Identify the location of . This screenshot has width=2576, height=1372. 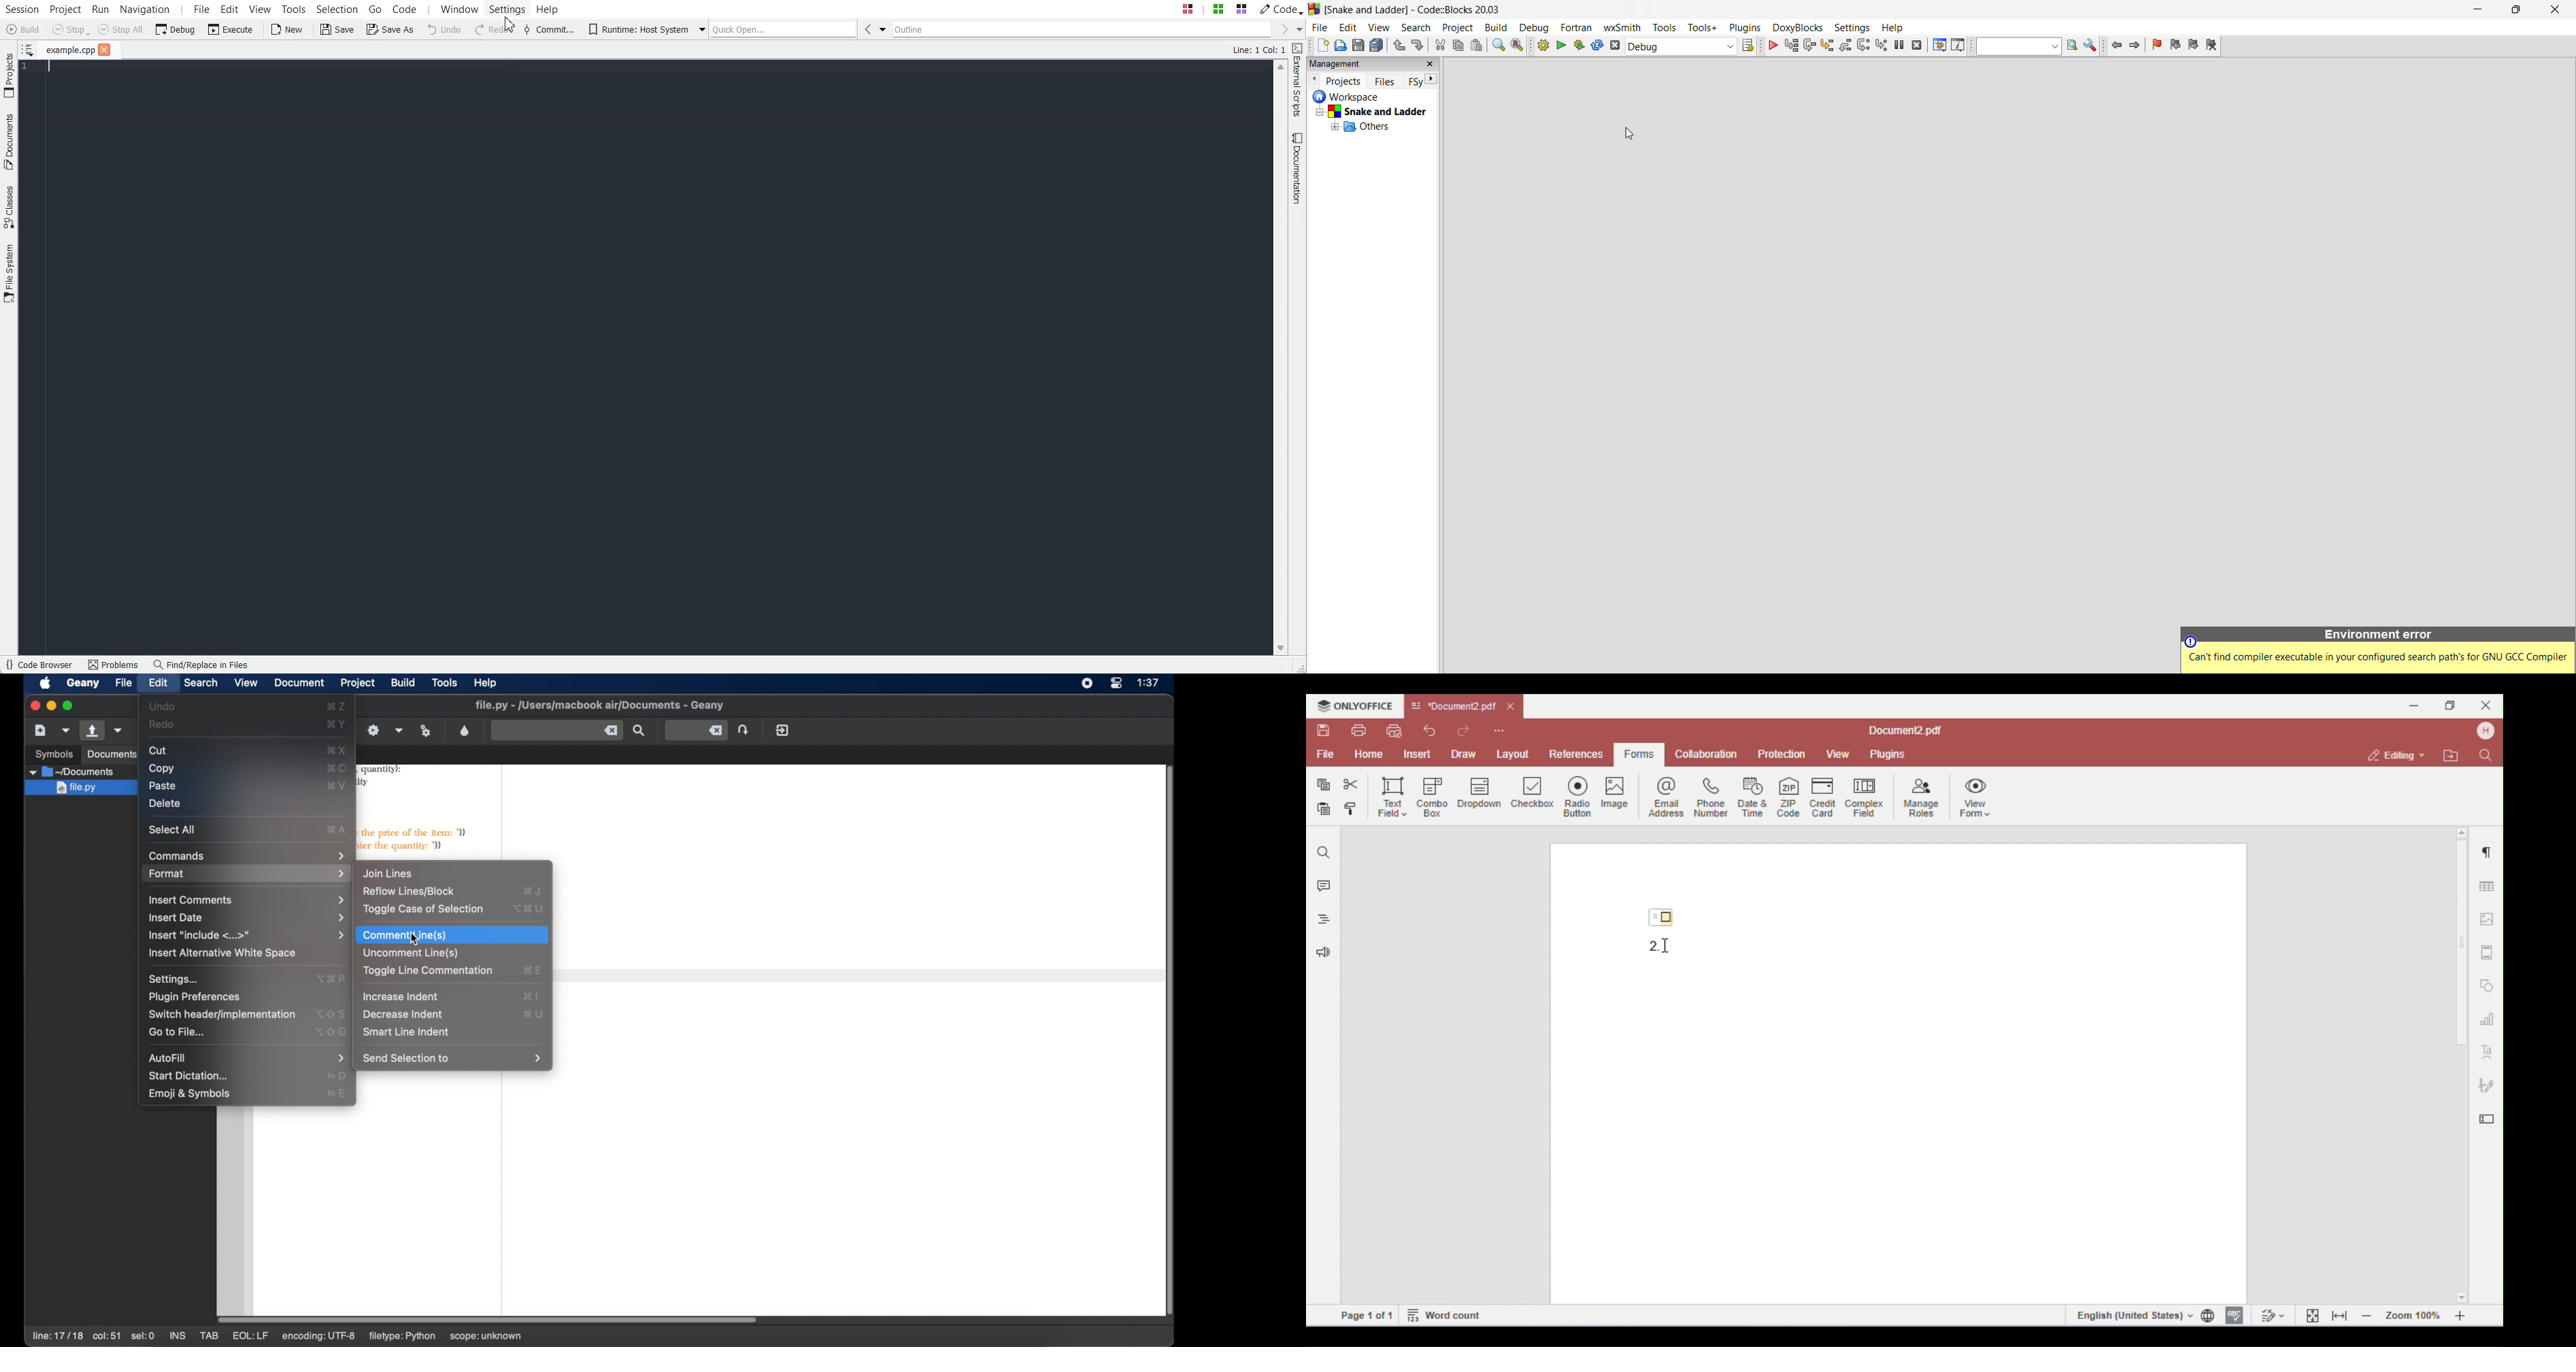
(1796, 27).